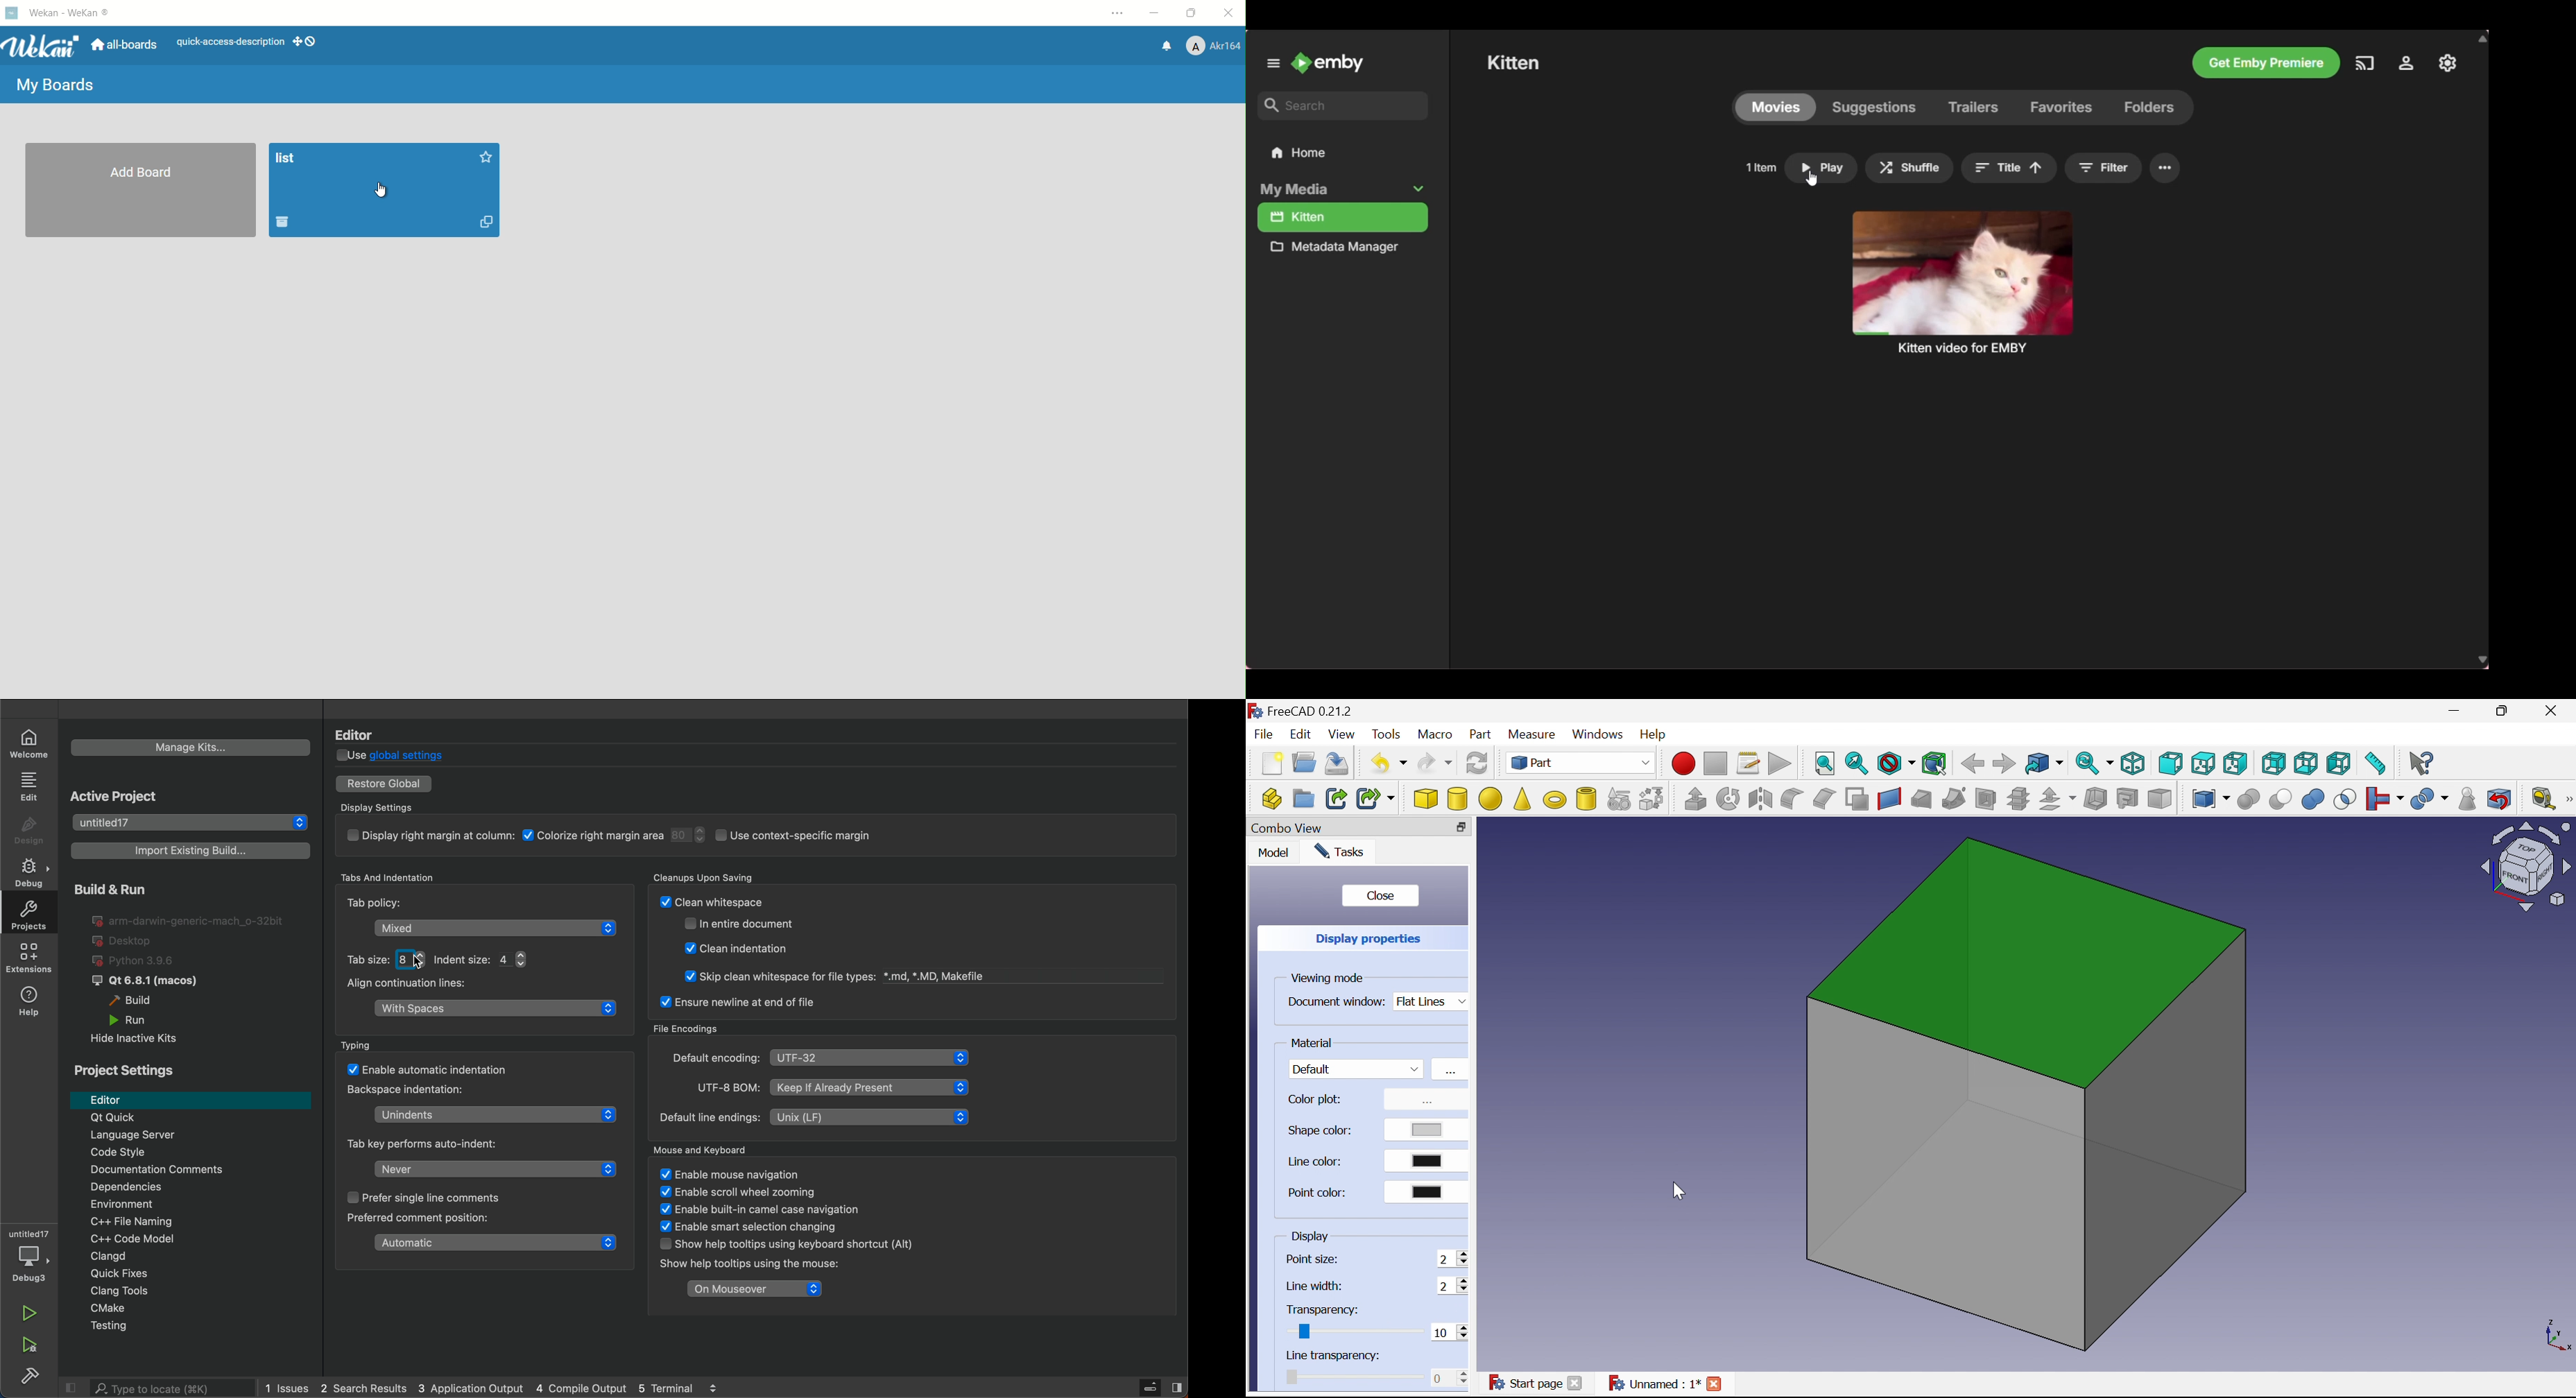 The width and height of the screenshot is (2576, 1400). Describe the element at coordinates (1194, 16) in the screenshot. I see `maximize` at that location.